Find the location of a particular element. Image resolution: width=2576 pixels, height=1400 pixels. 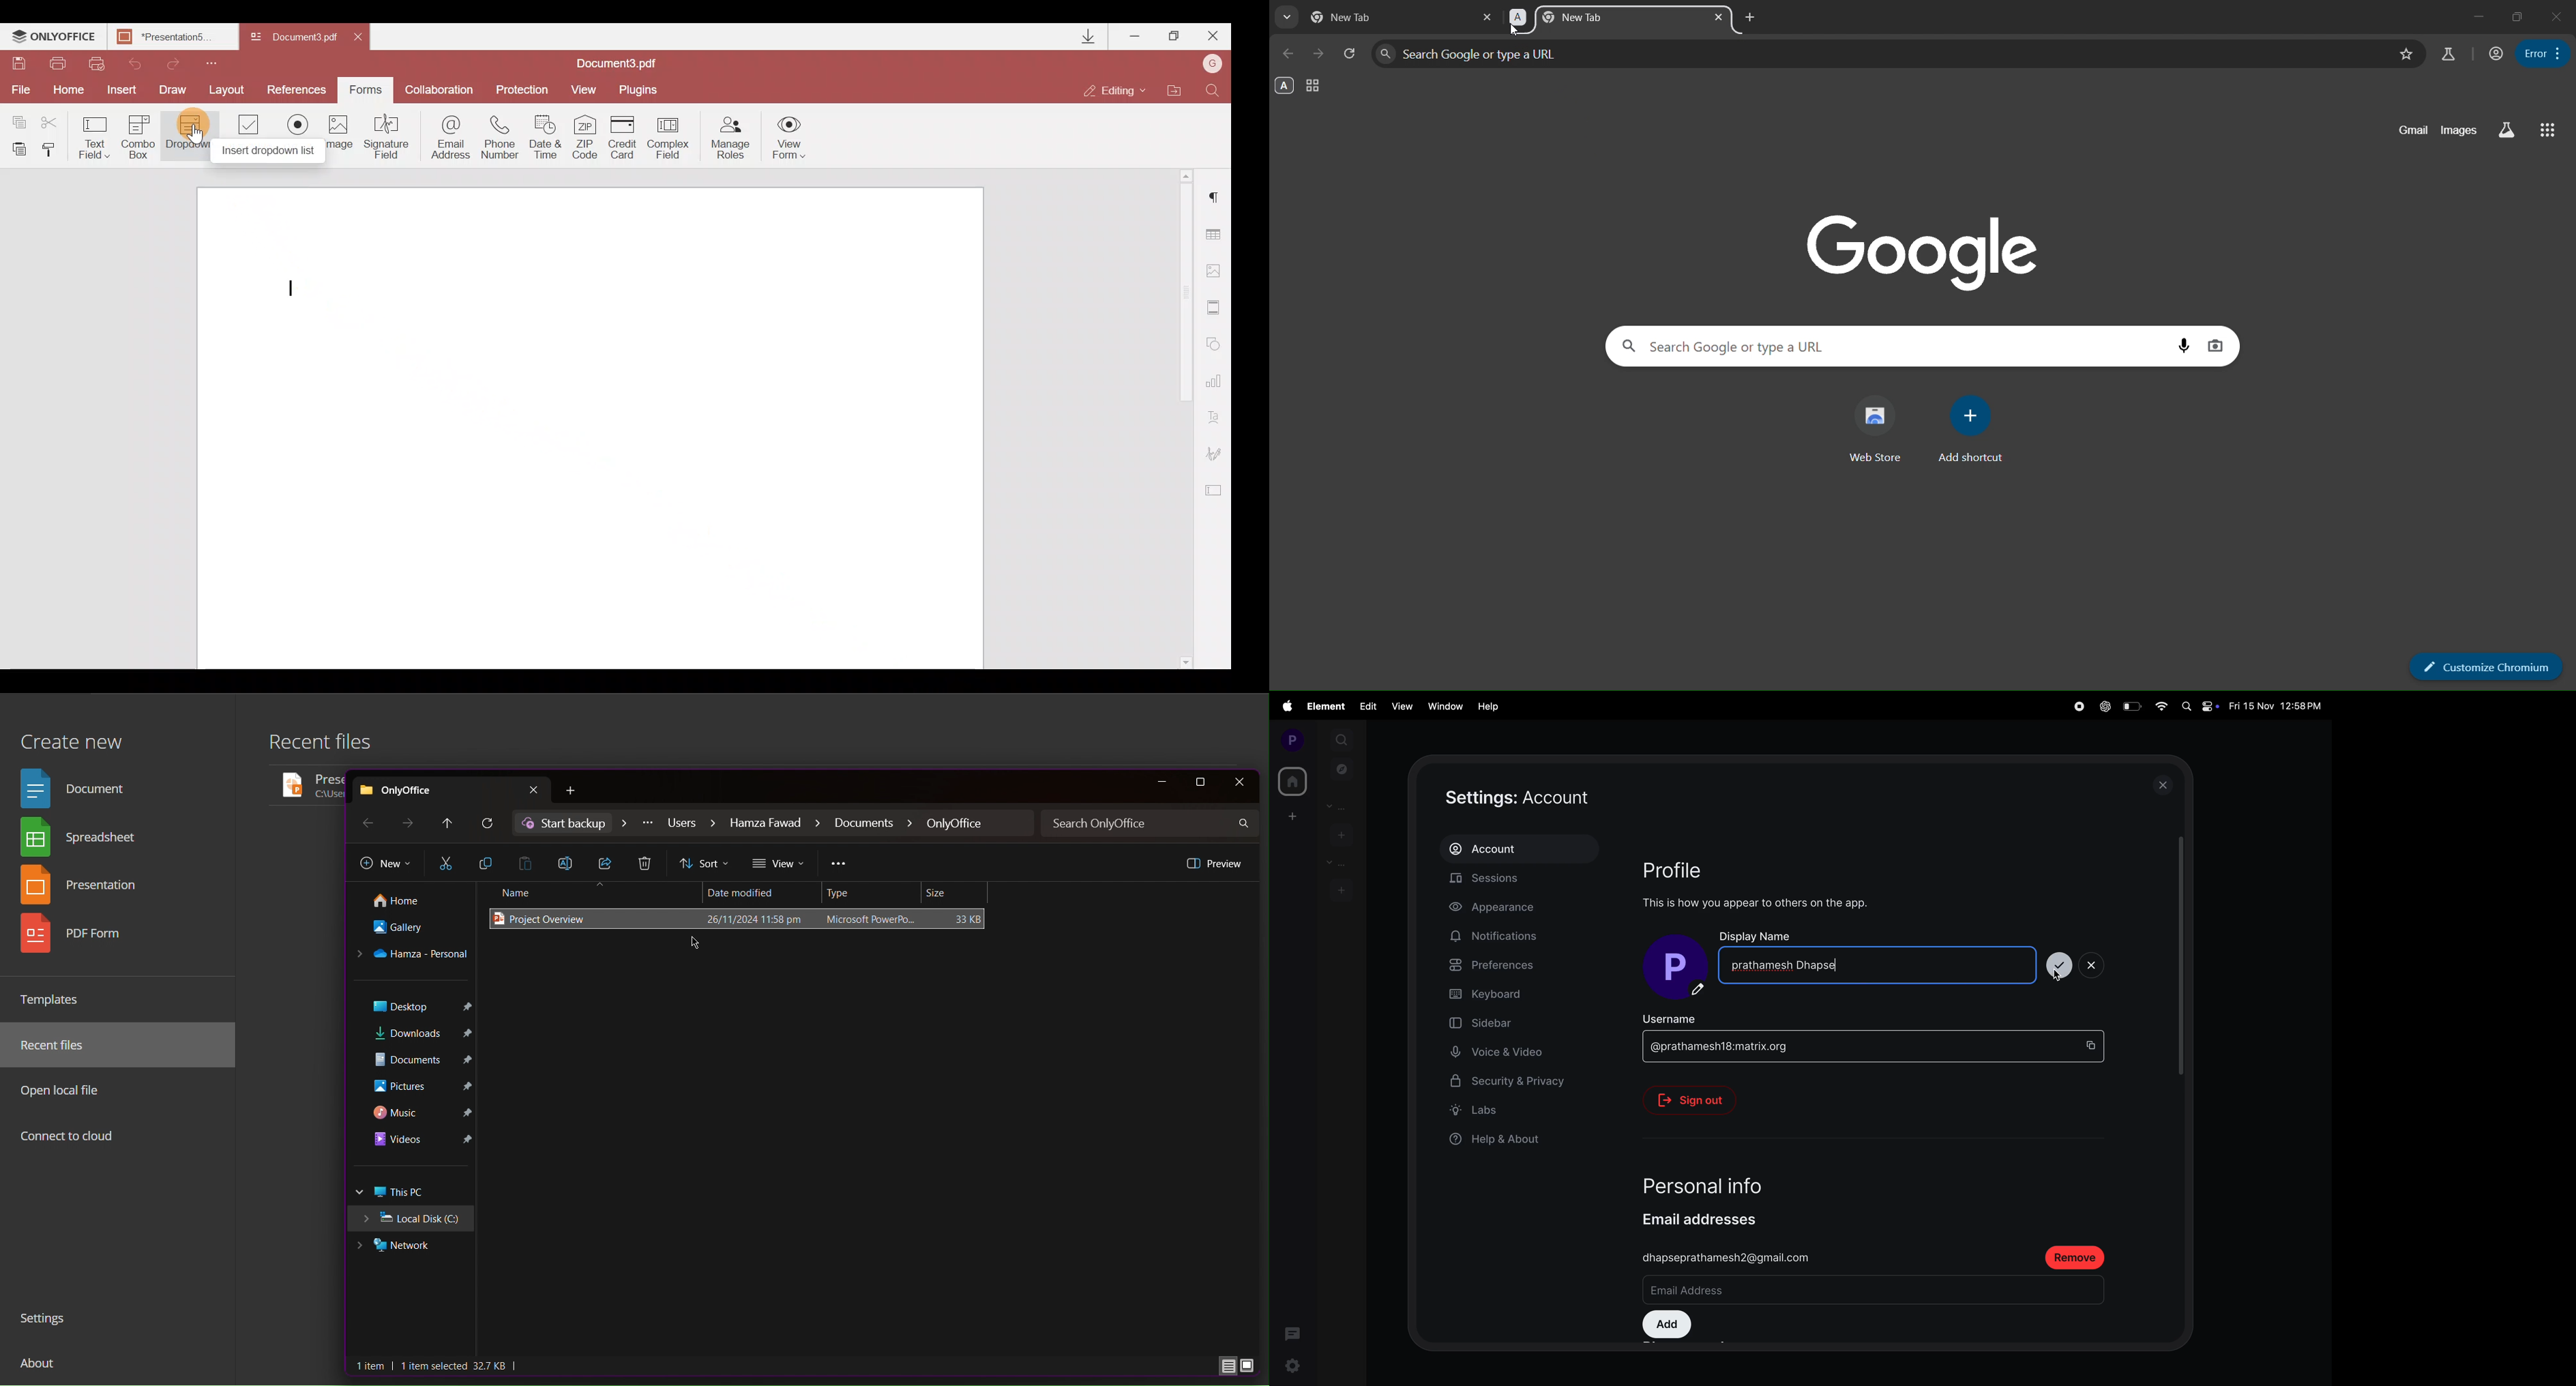

cursor is located at coordinates (2056, 978).